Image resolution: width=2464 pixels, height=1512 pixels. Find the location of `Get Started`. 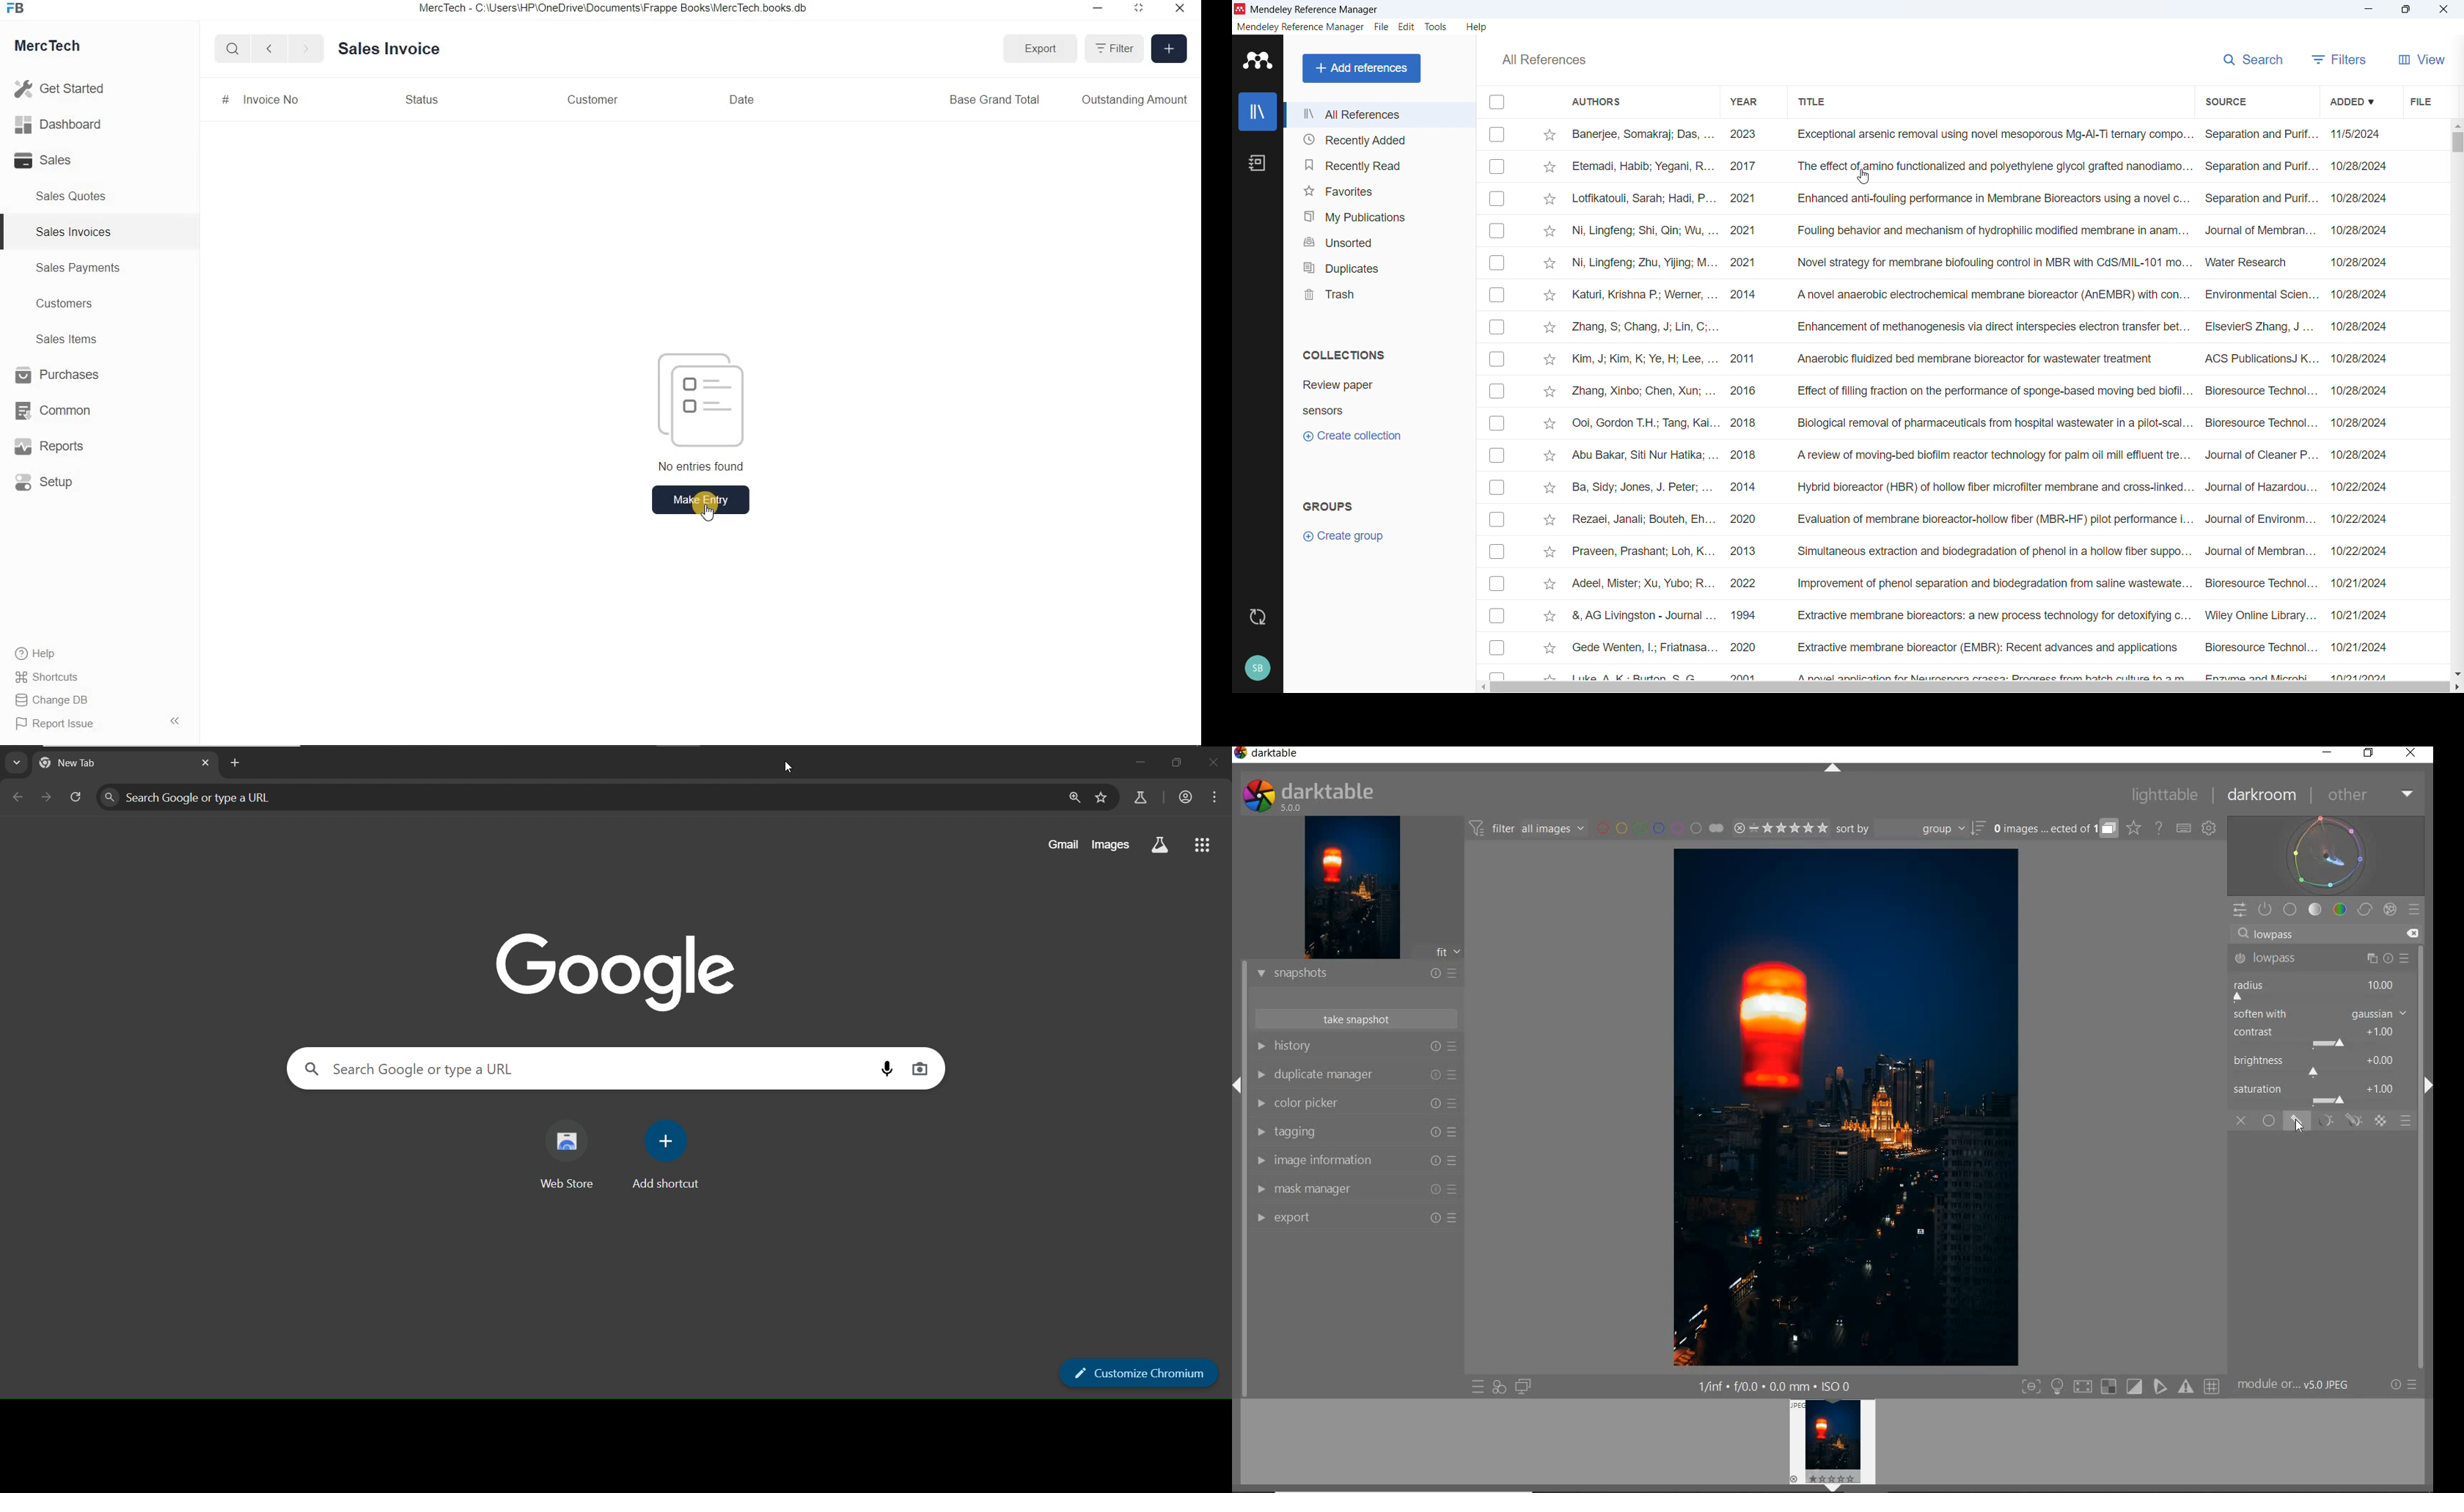

Get Started is located at coordinates (64, 89).